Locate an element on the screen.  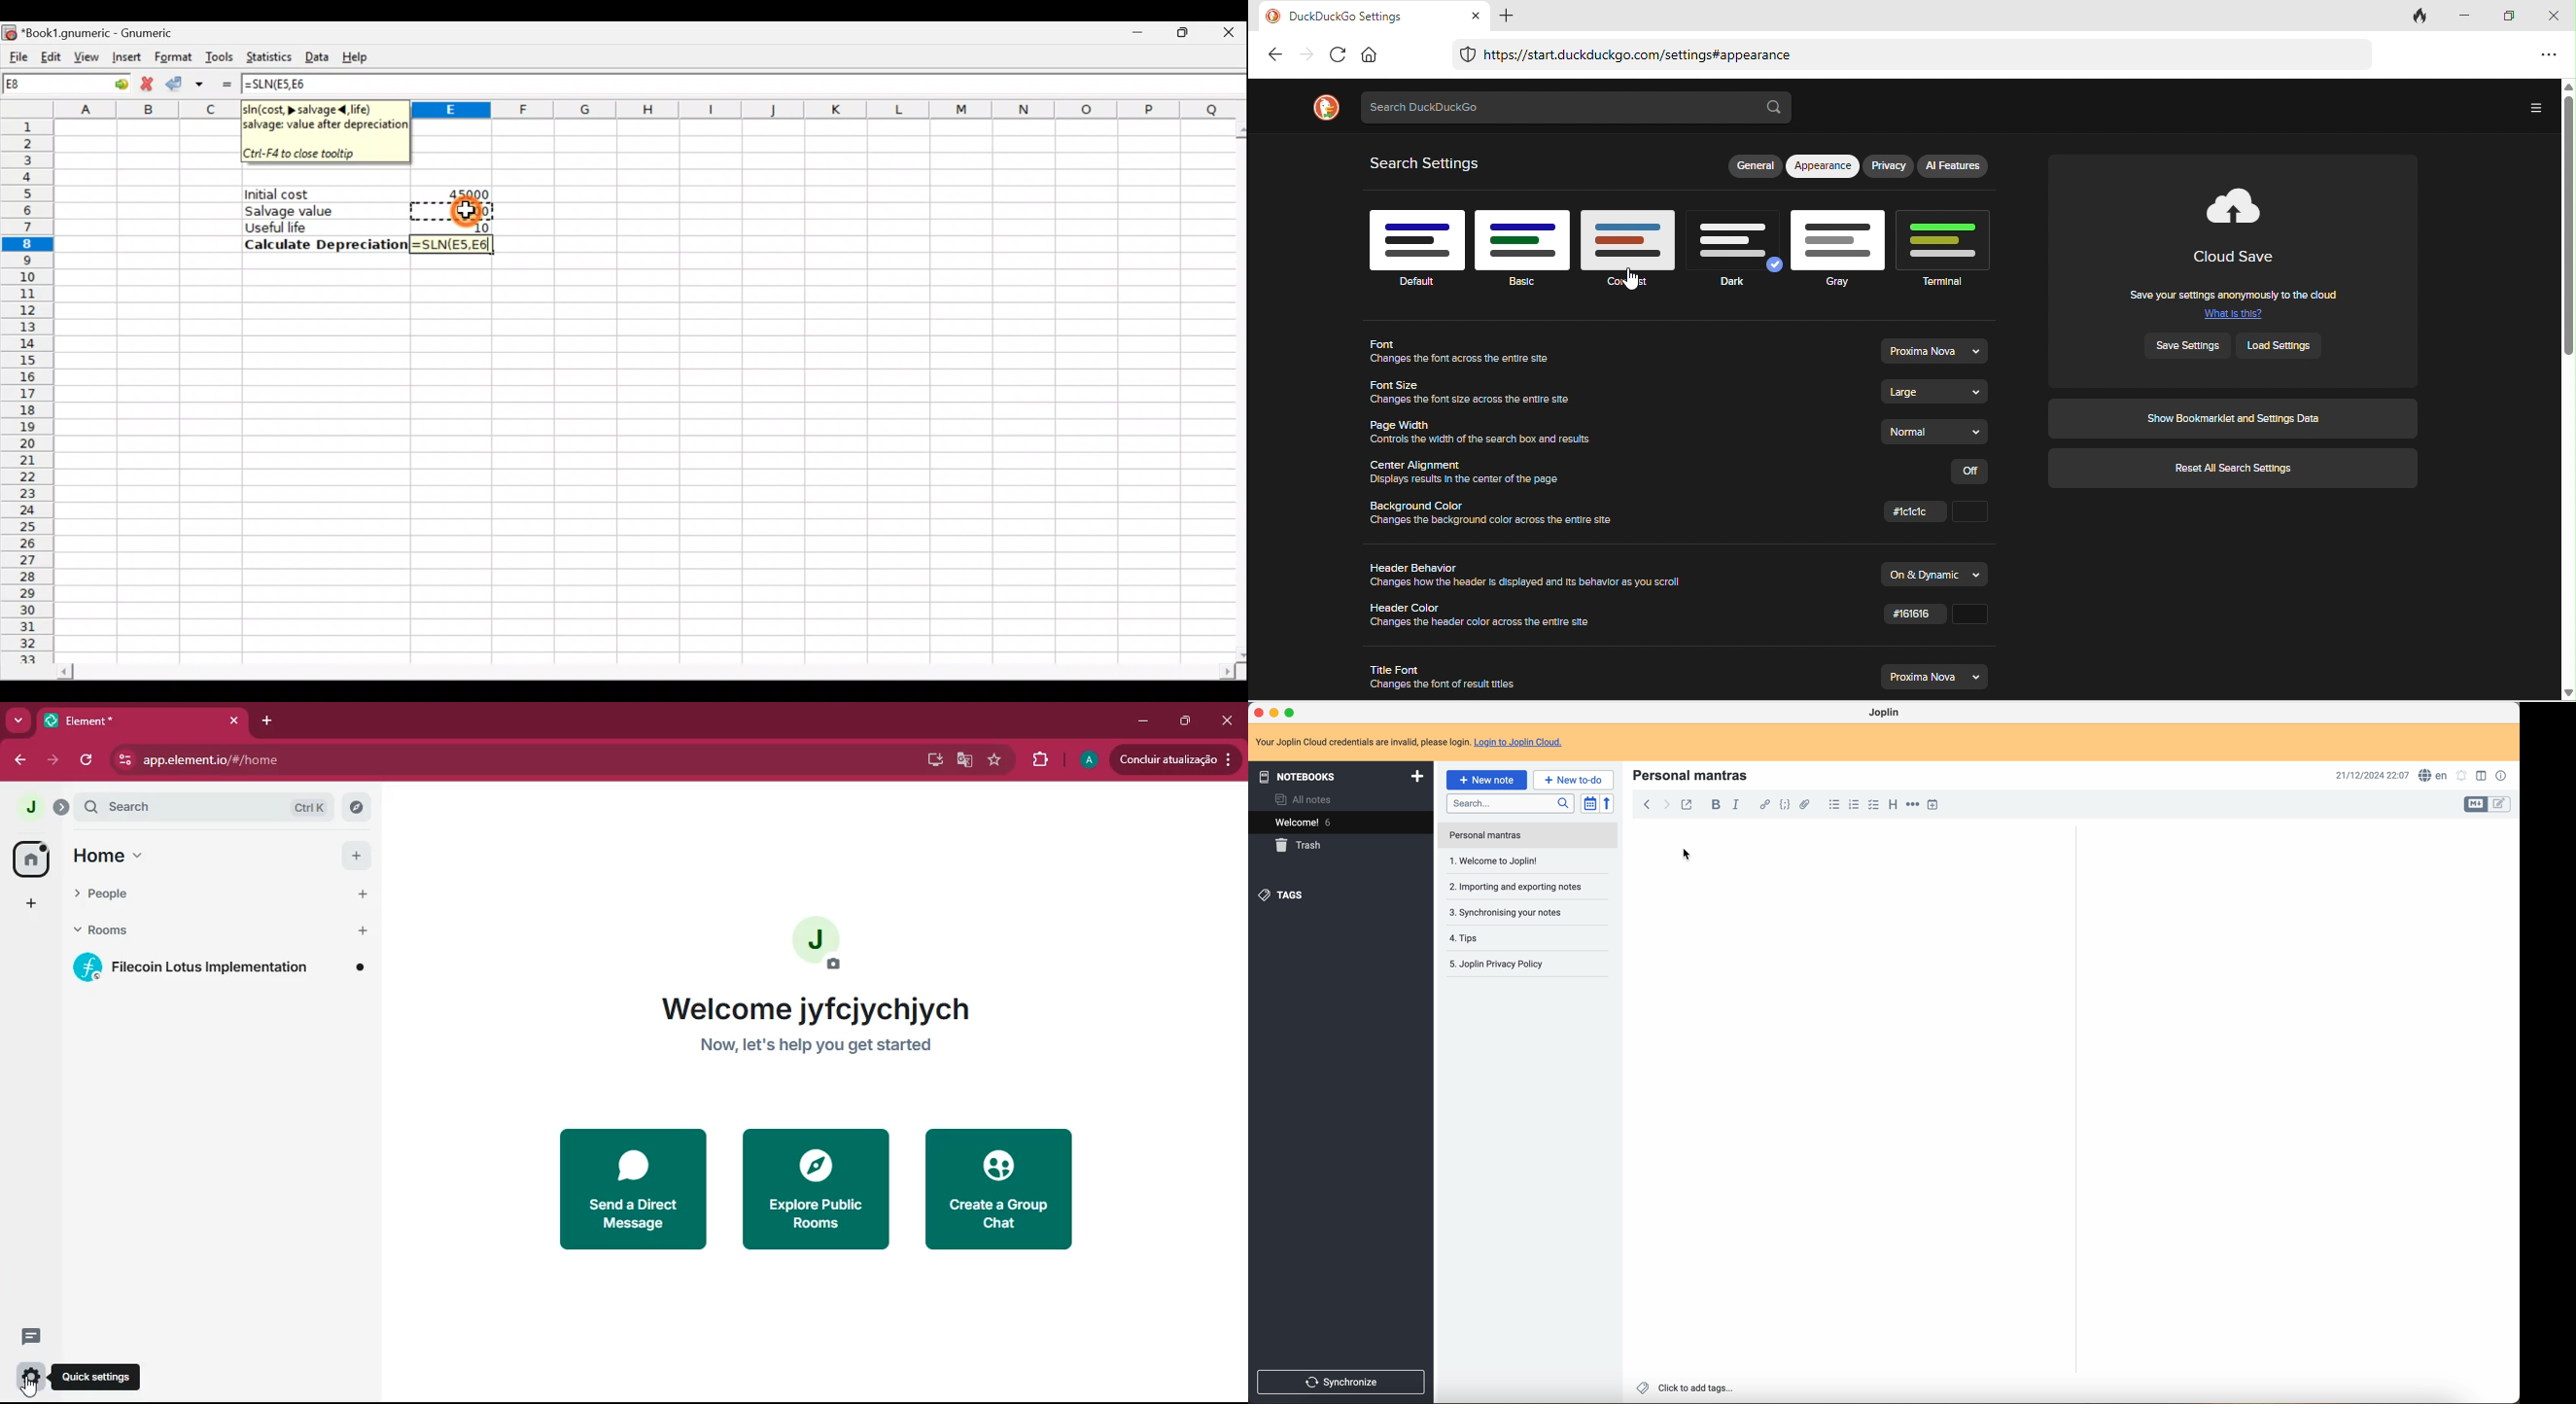
cursor is located at coordinates (1688, 853).